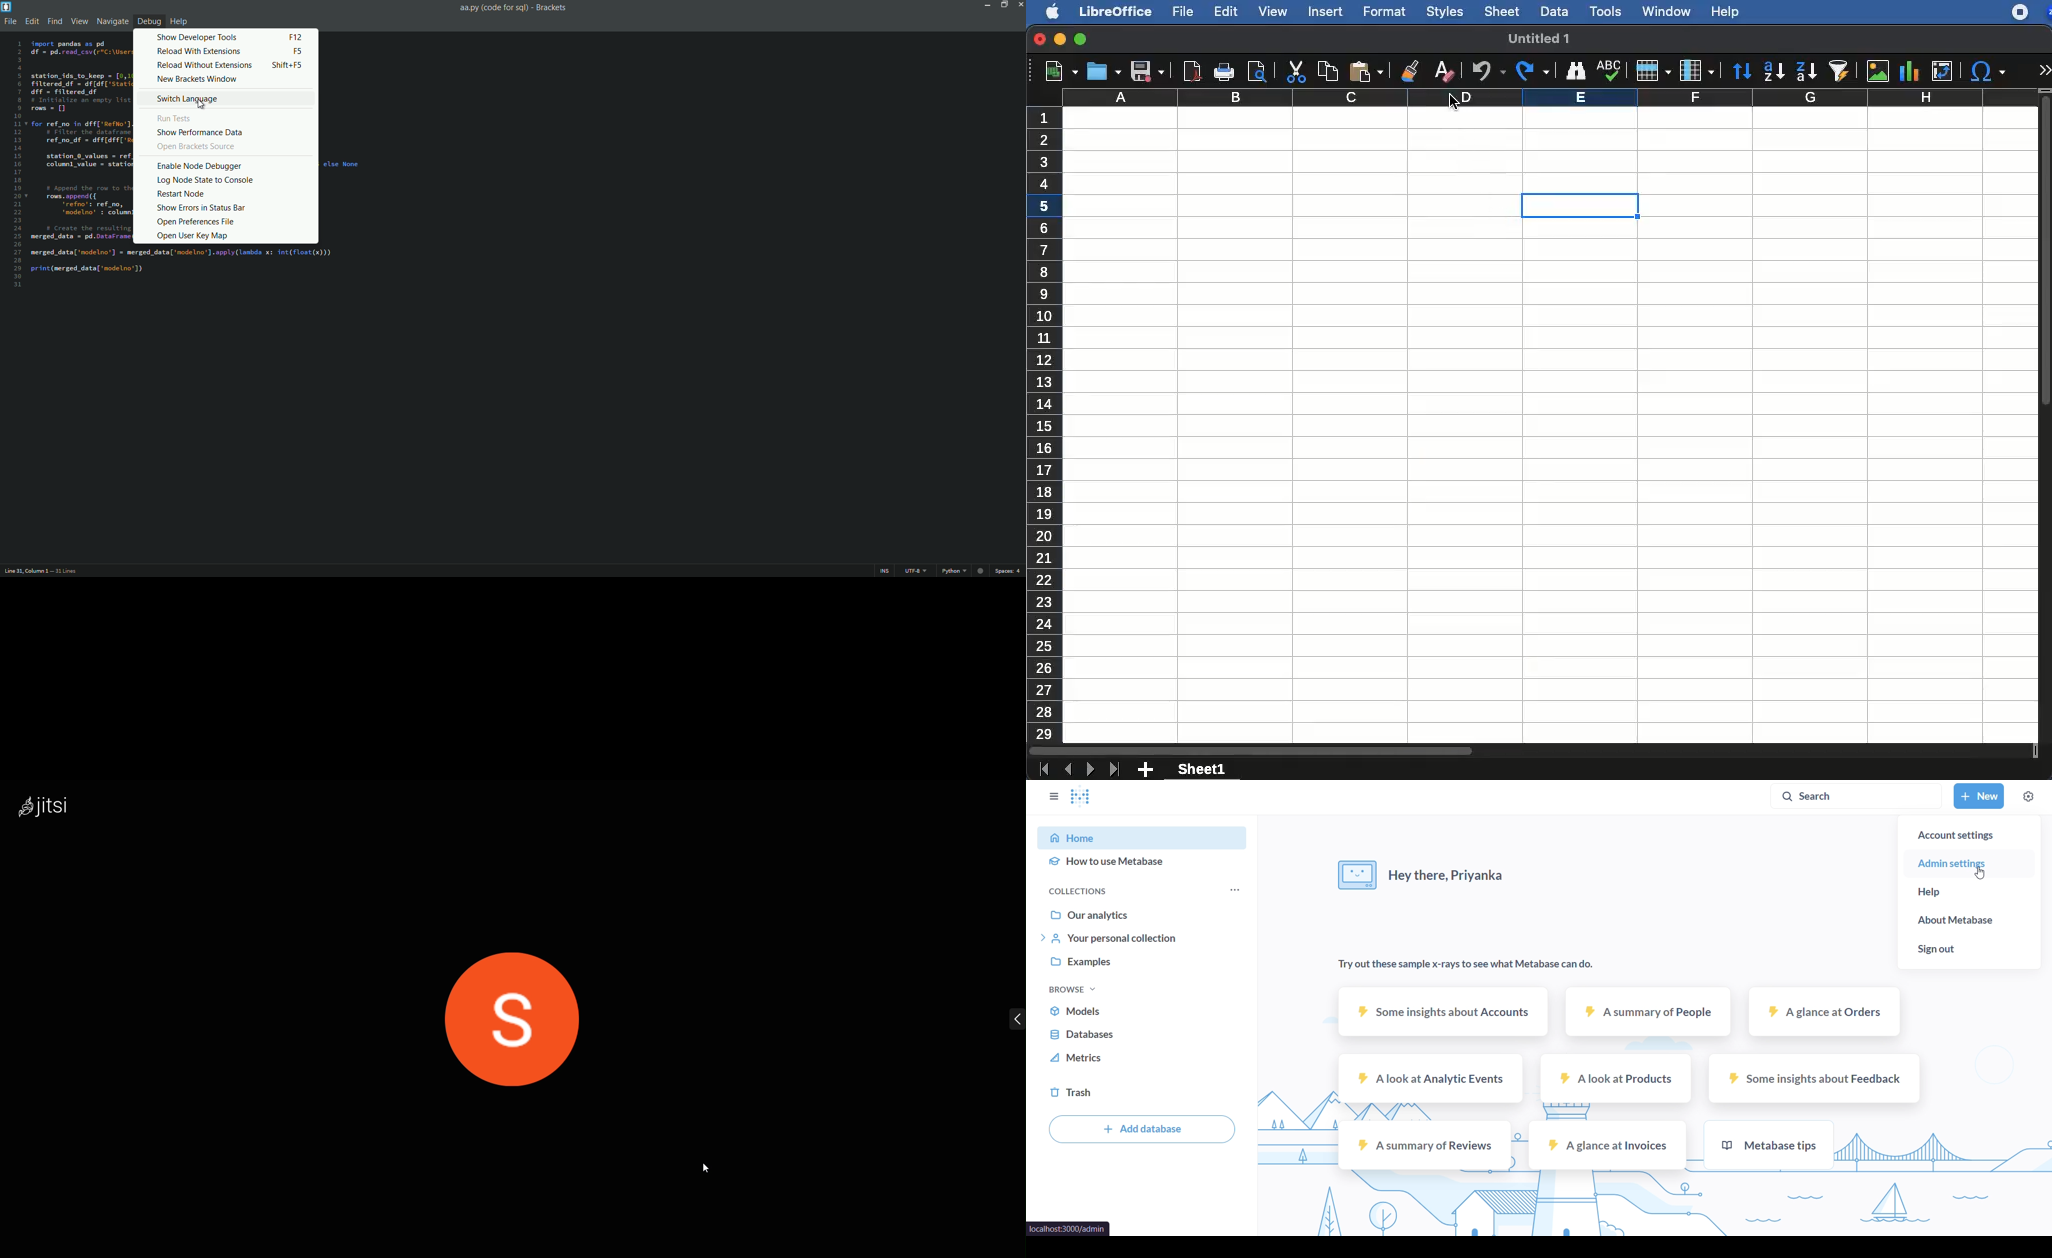 This screenshot has height=1260, width=2072. What do you see at coordinates (1145, 1094) in the screenshot?
I see `trash` at bounding box center [1145, 1094].